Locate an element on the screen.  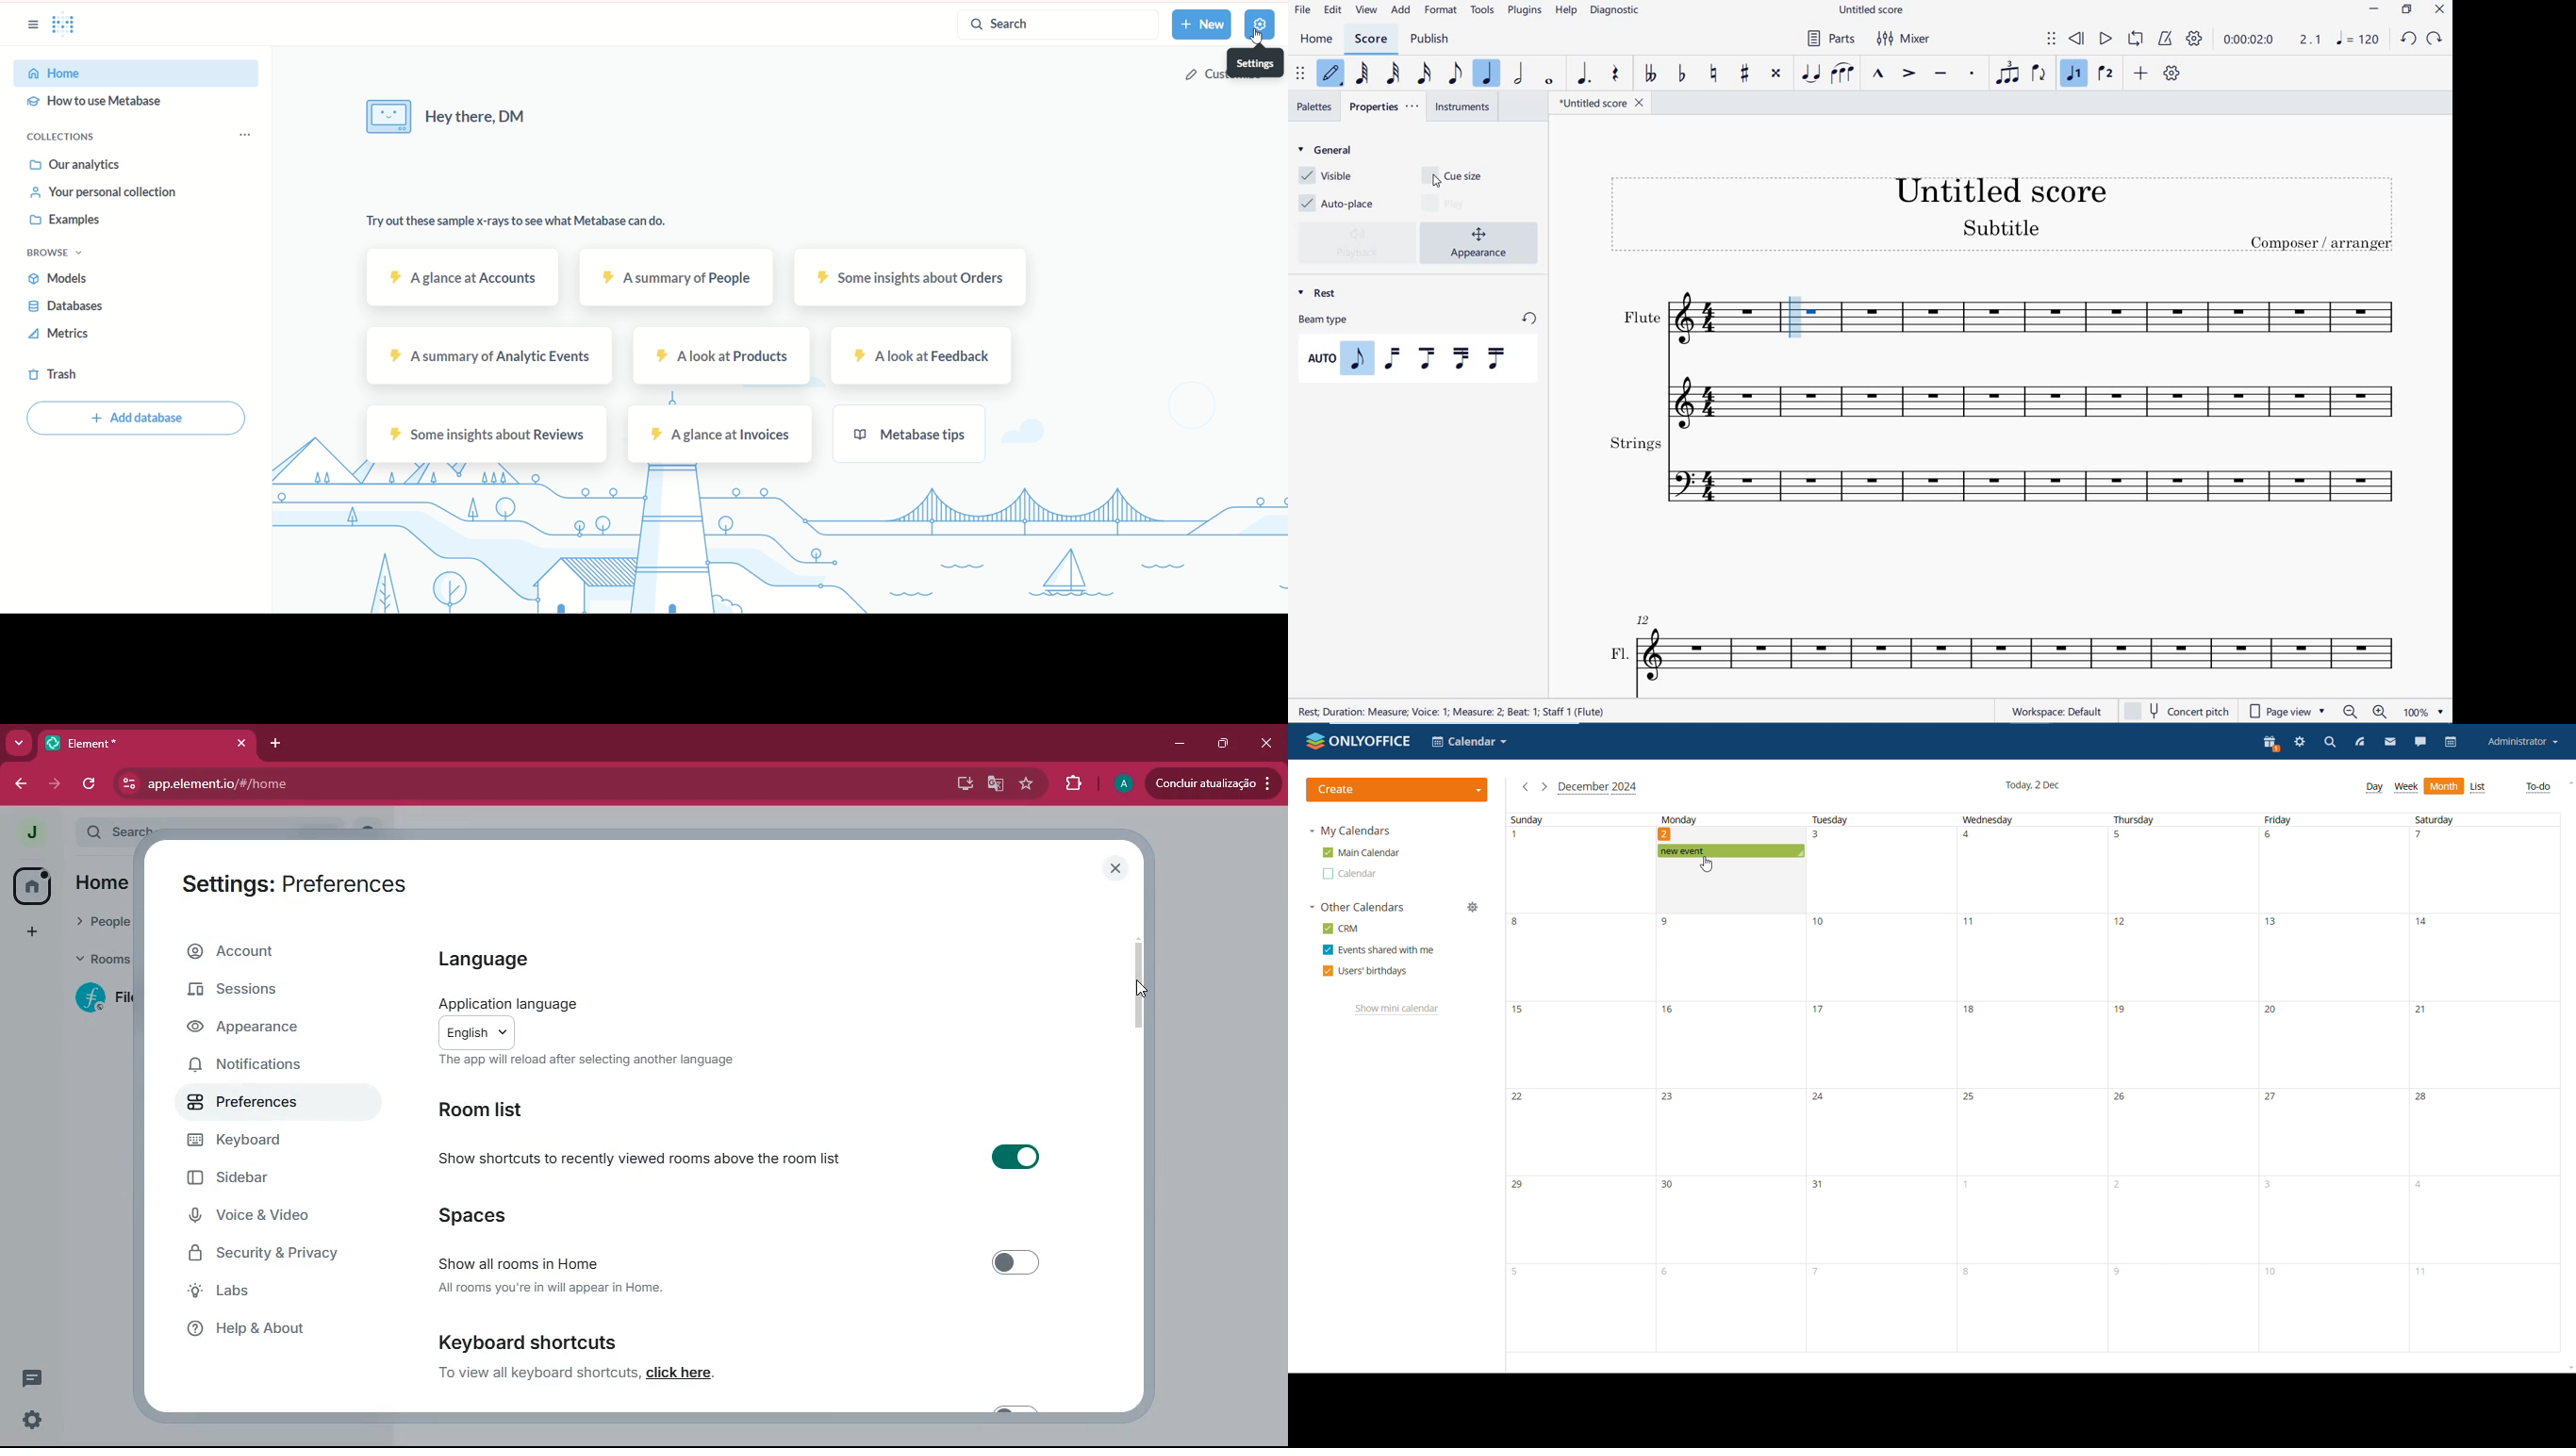
INSTRUMENTS is located at coordinates (1464, 108).